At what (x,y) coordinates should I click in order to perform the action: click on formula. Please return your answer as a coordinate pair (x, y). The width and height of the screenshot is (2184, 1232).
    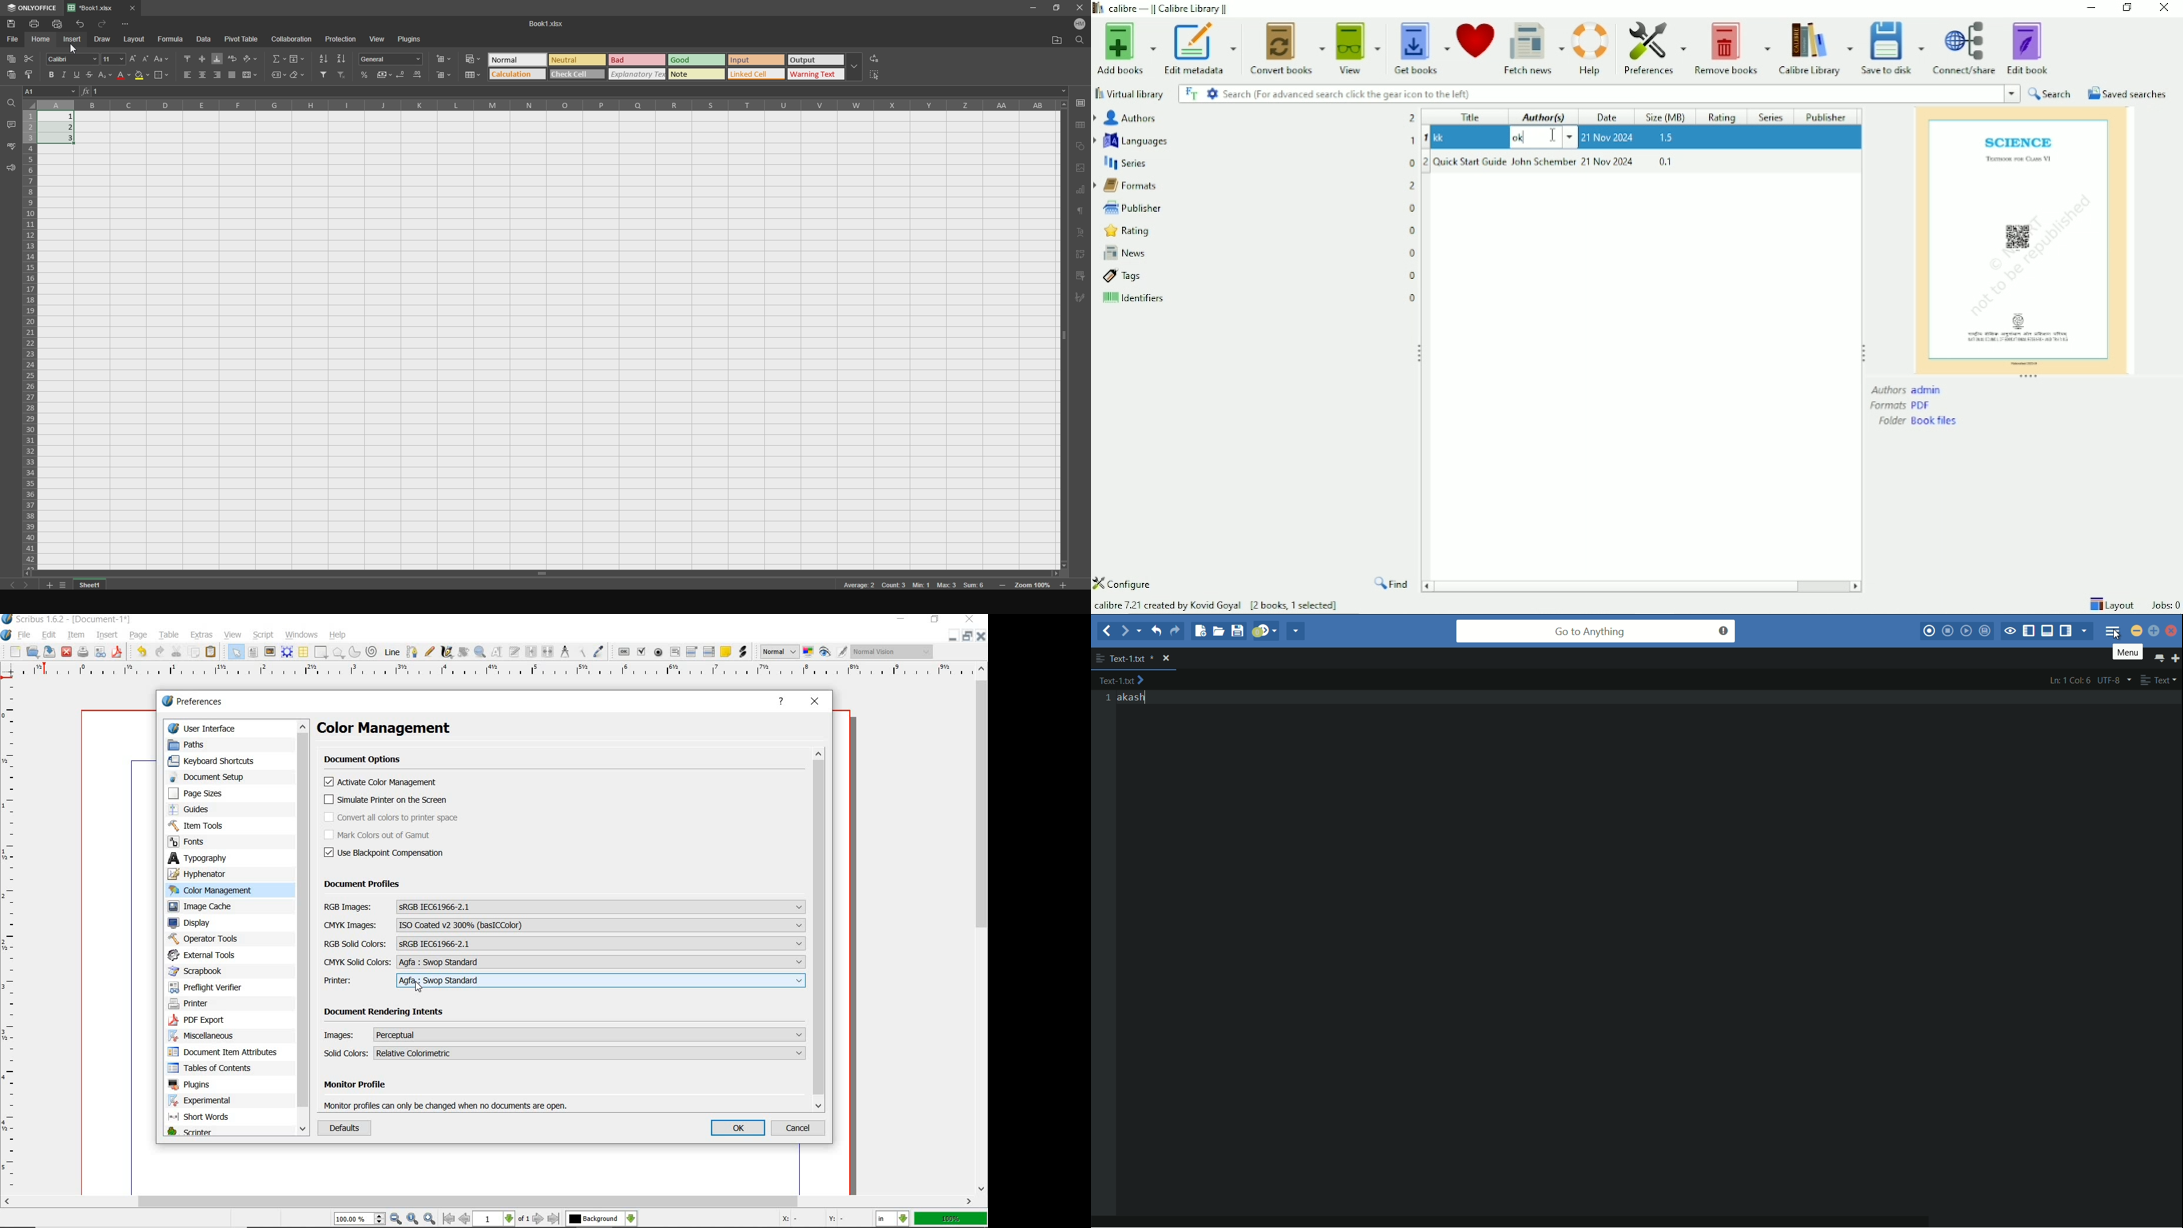
    Looking at the image, I should click on (172, 39).